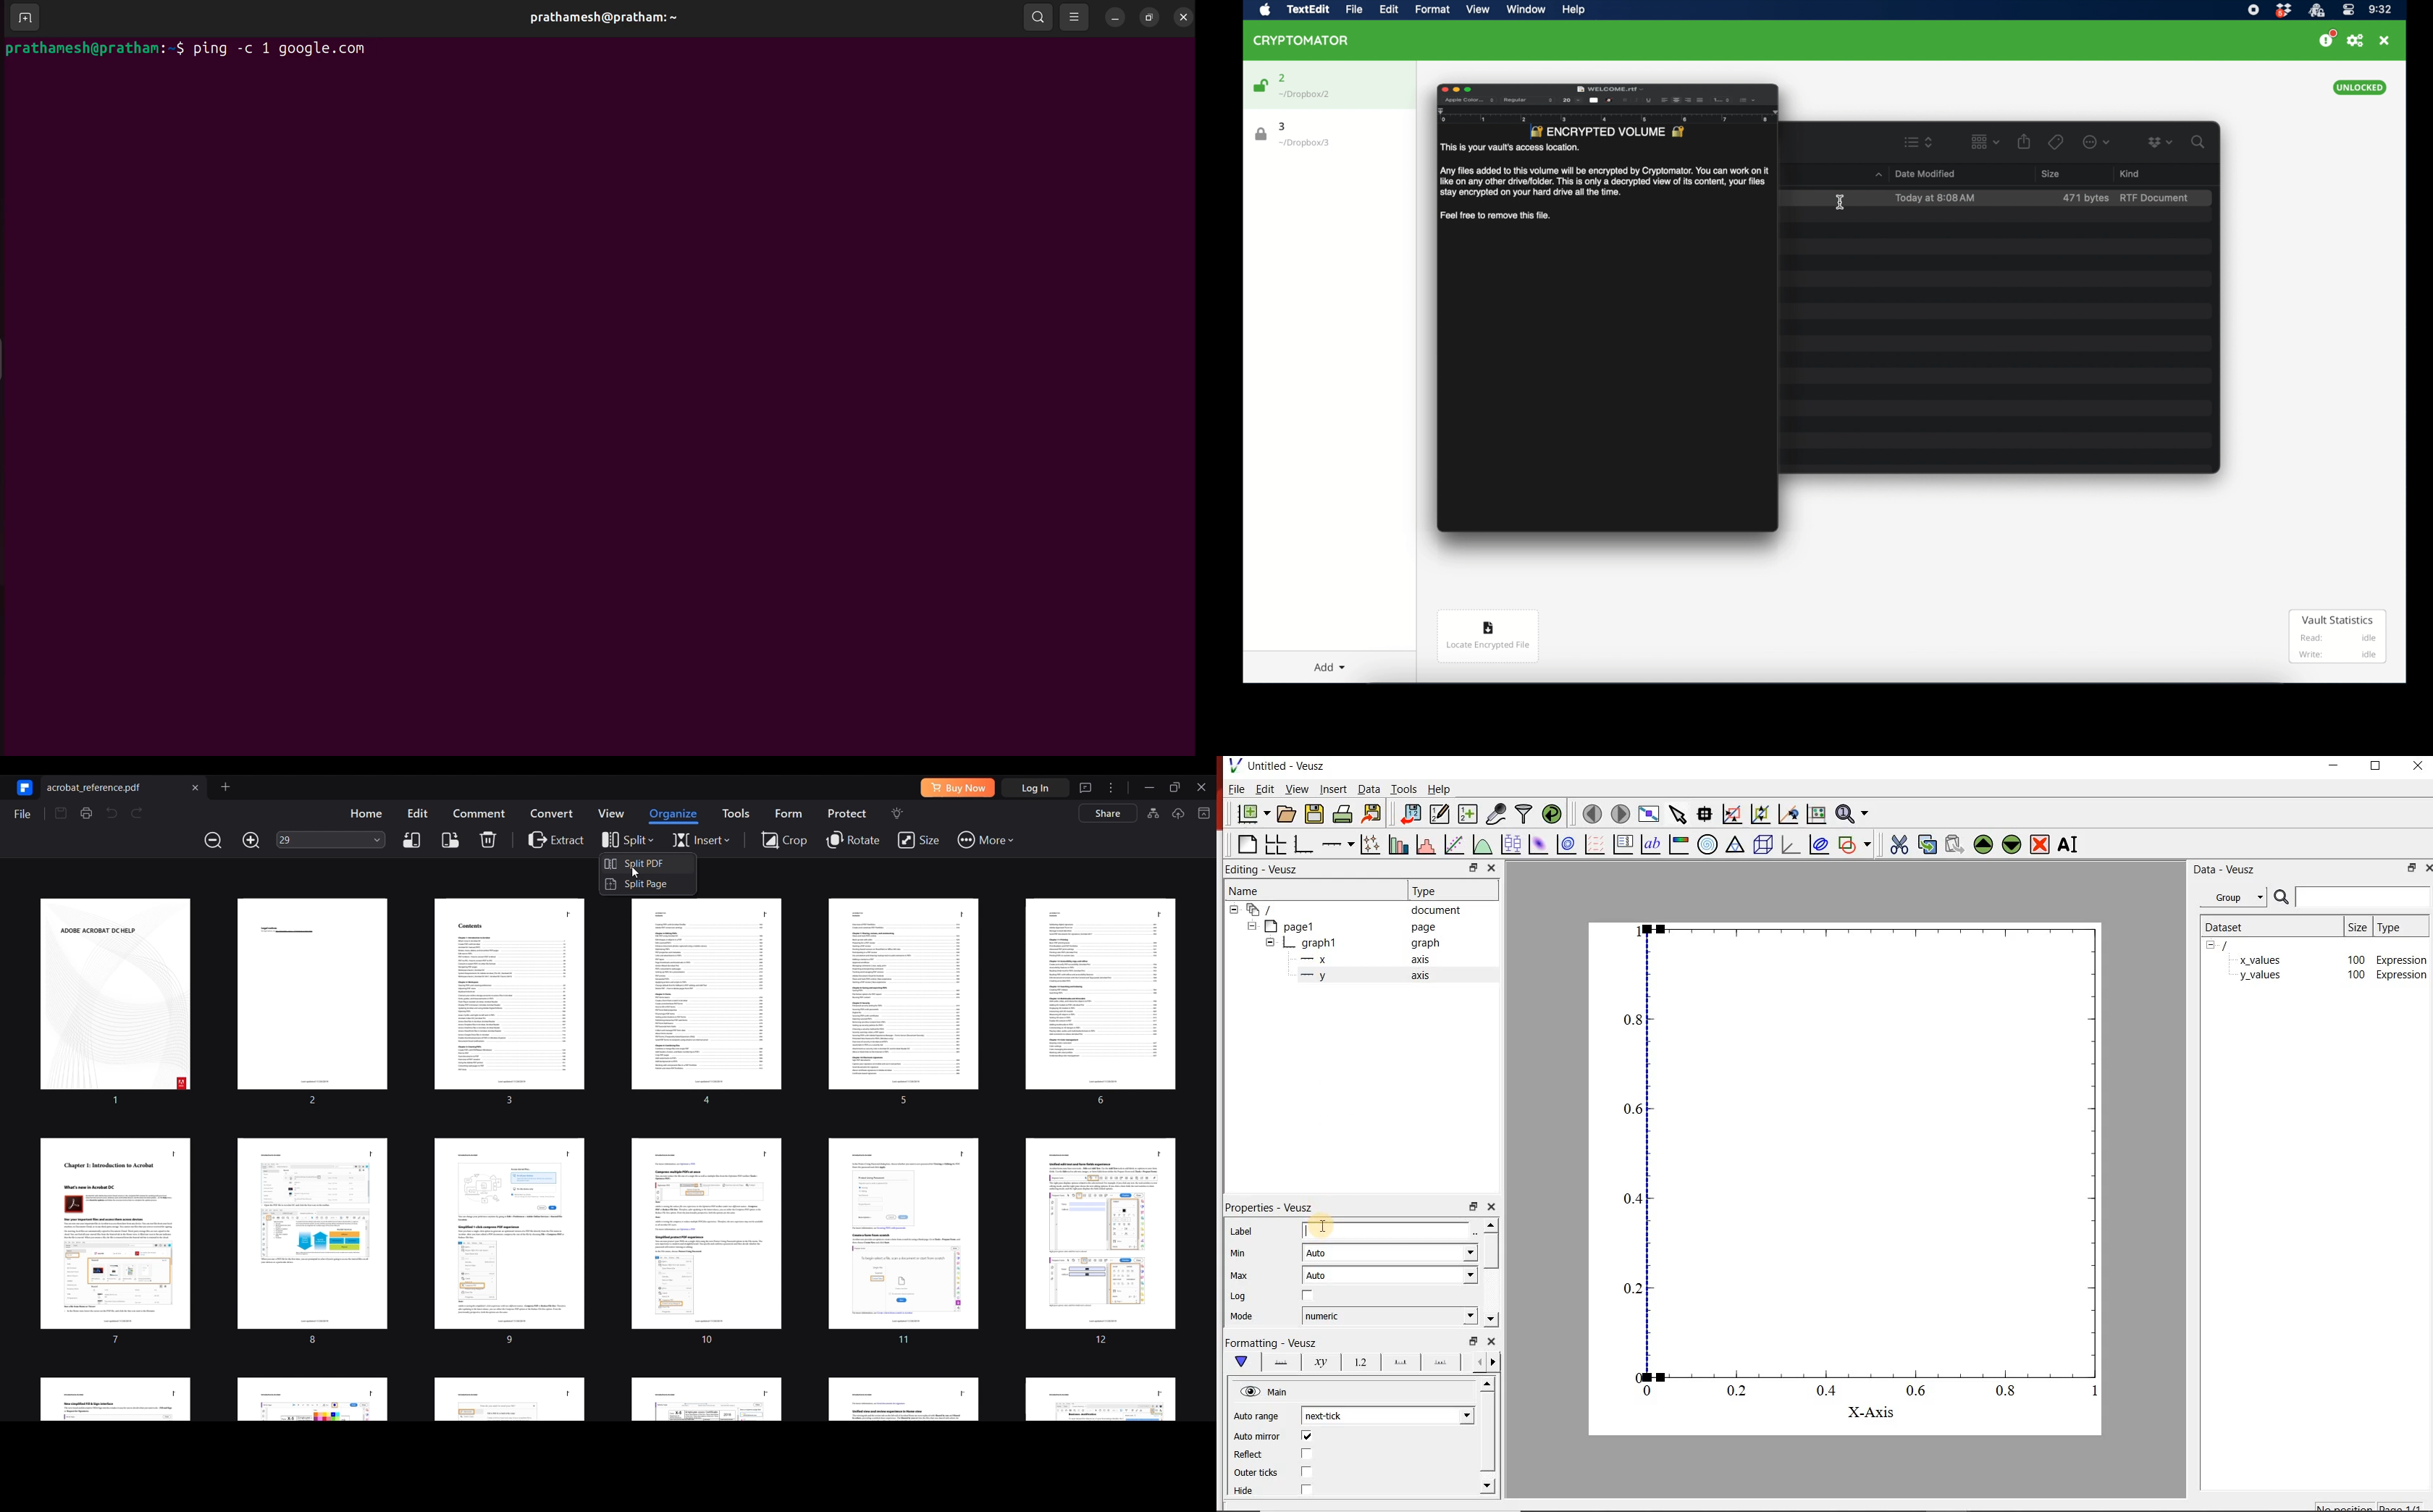 This screenshot has height=1512, width=2436. Describe the element at coordinates (2231, 897) in the screenshot. I see `group` at that location.